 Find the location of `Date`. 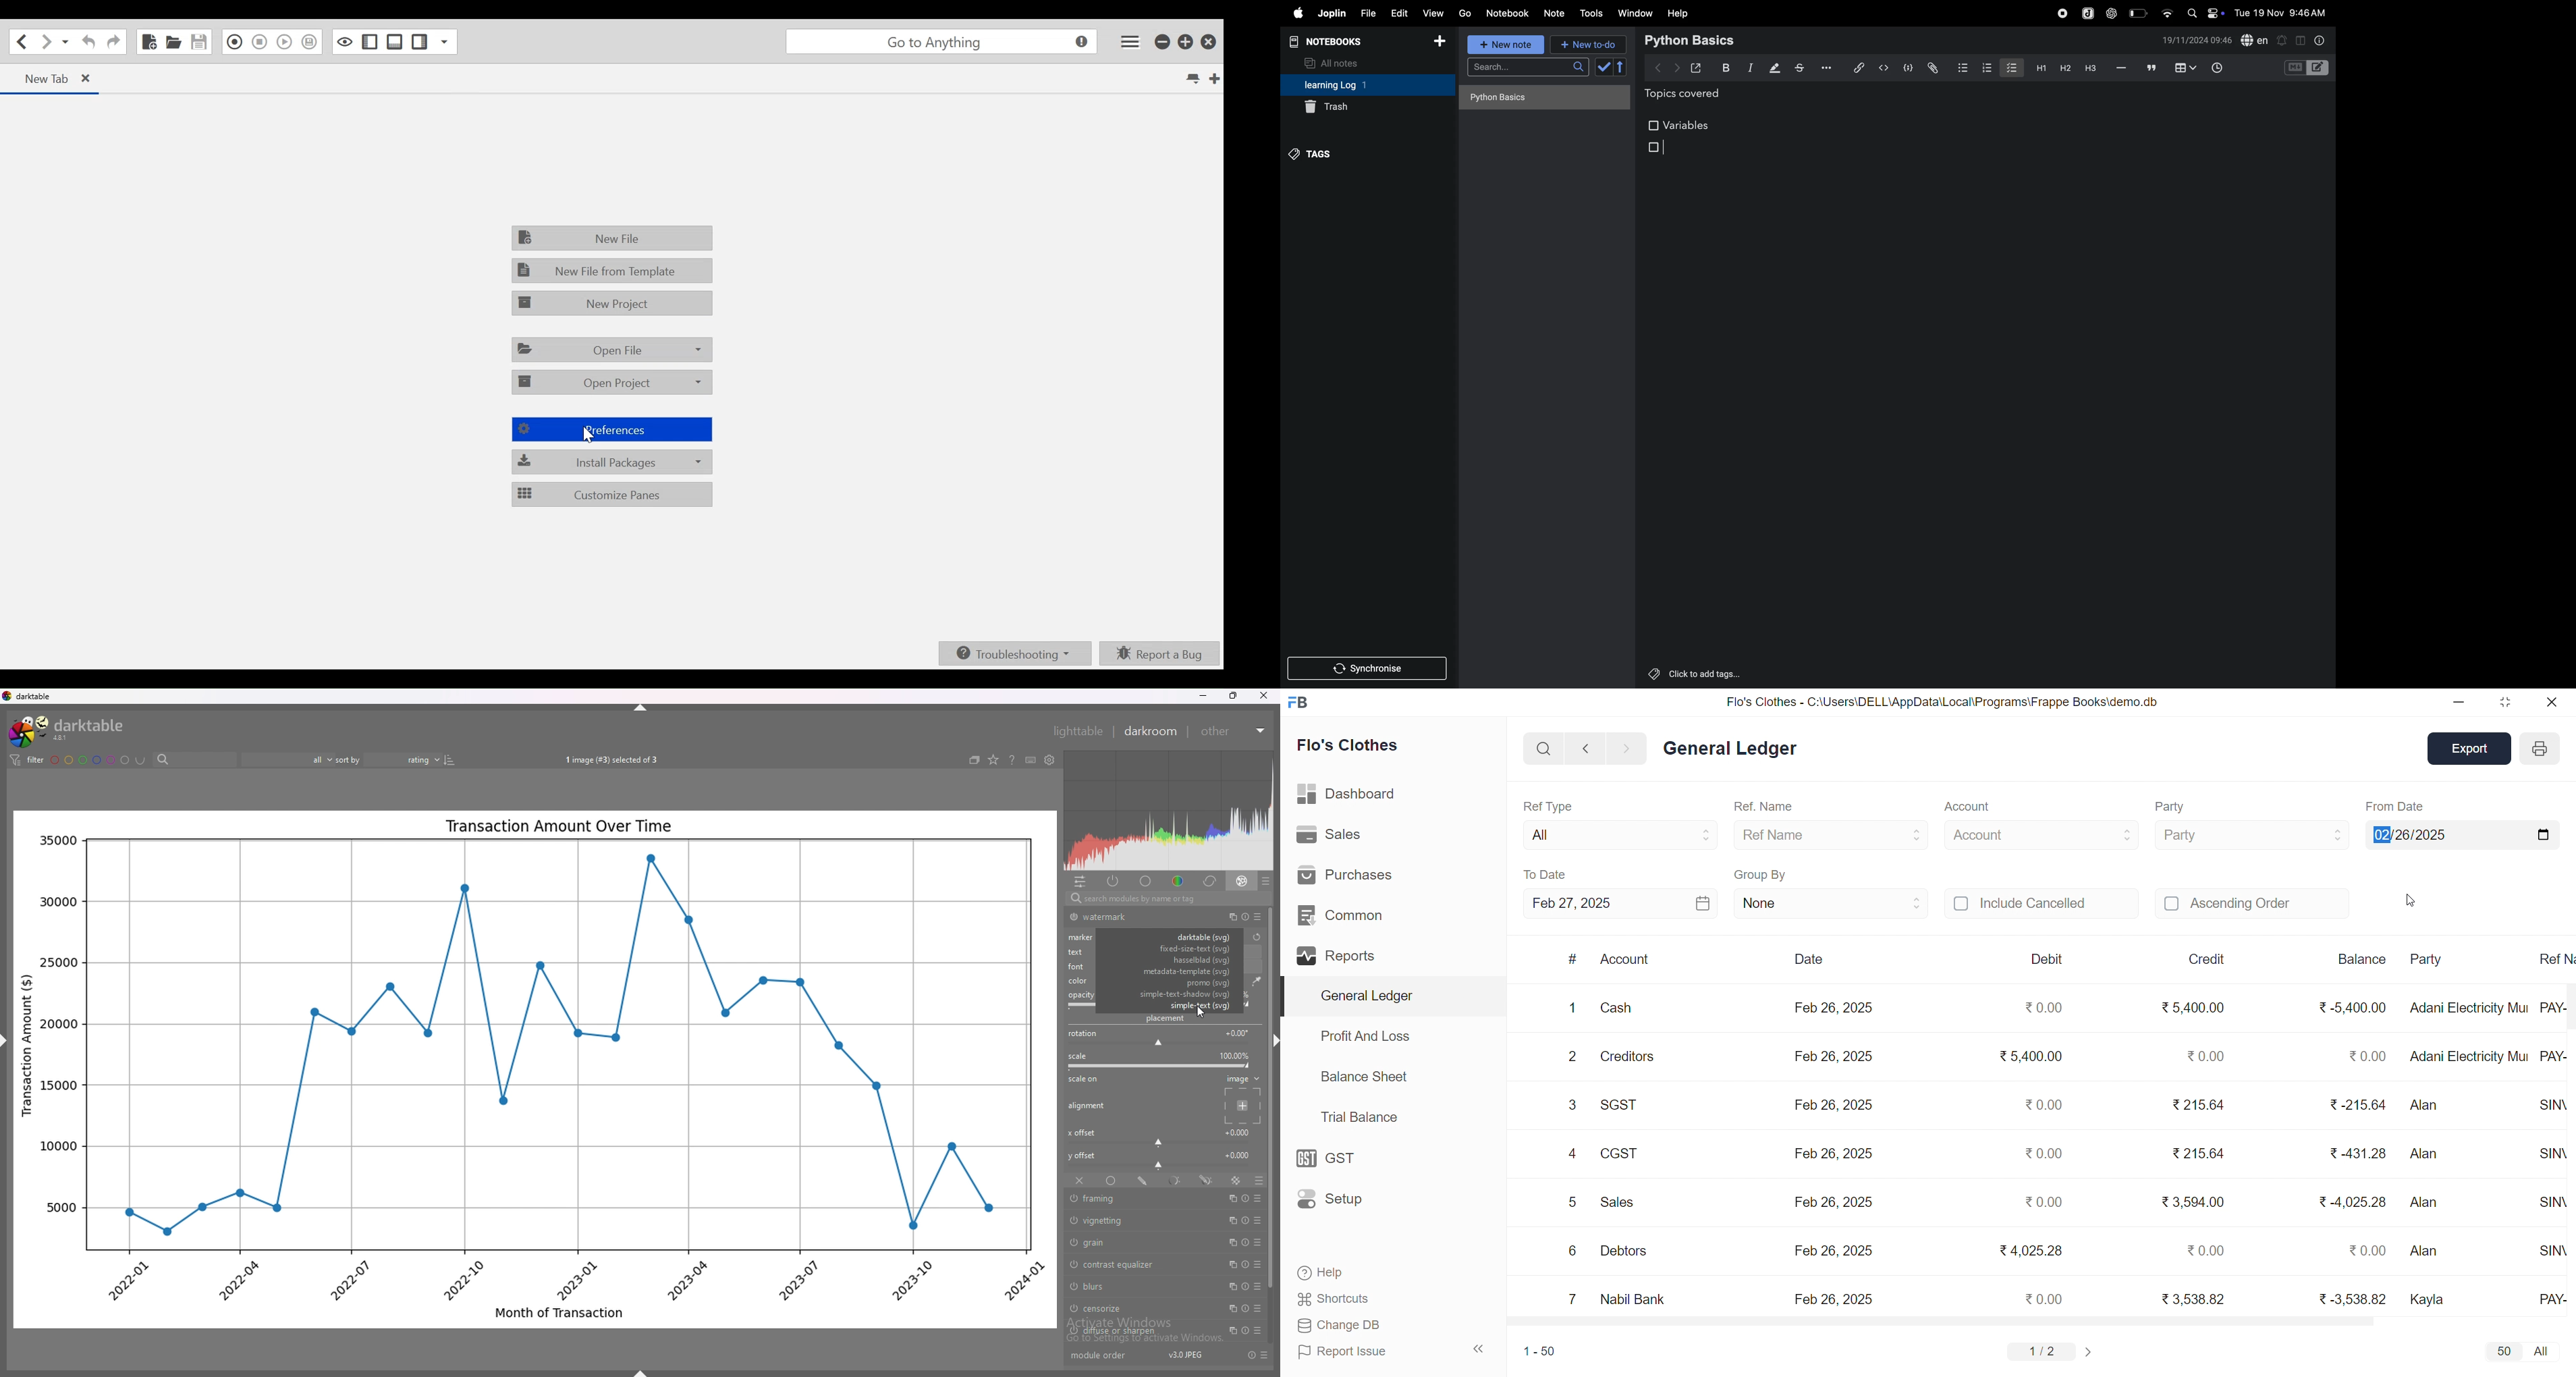

Date is located at coordinates (1808, 959).